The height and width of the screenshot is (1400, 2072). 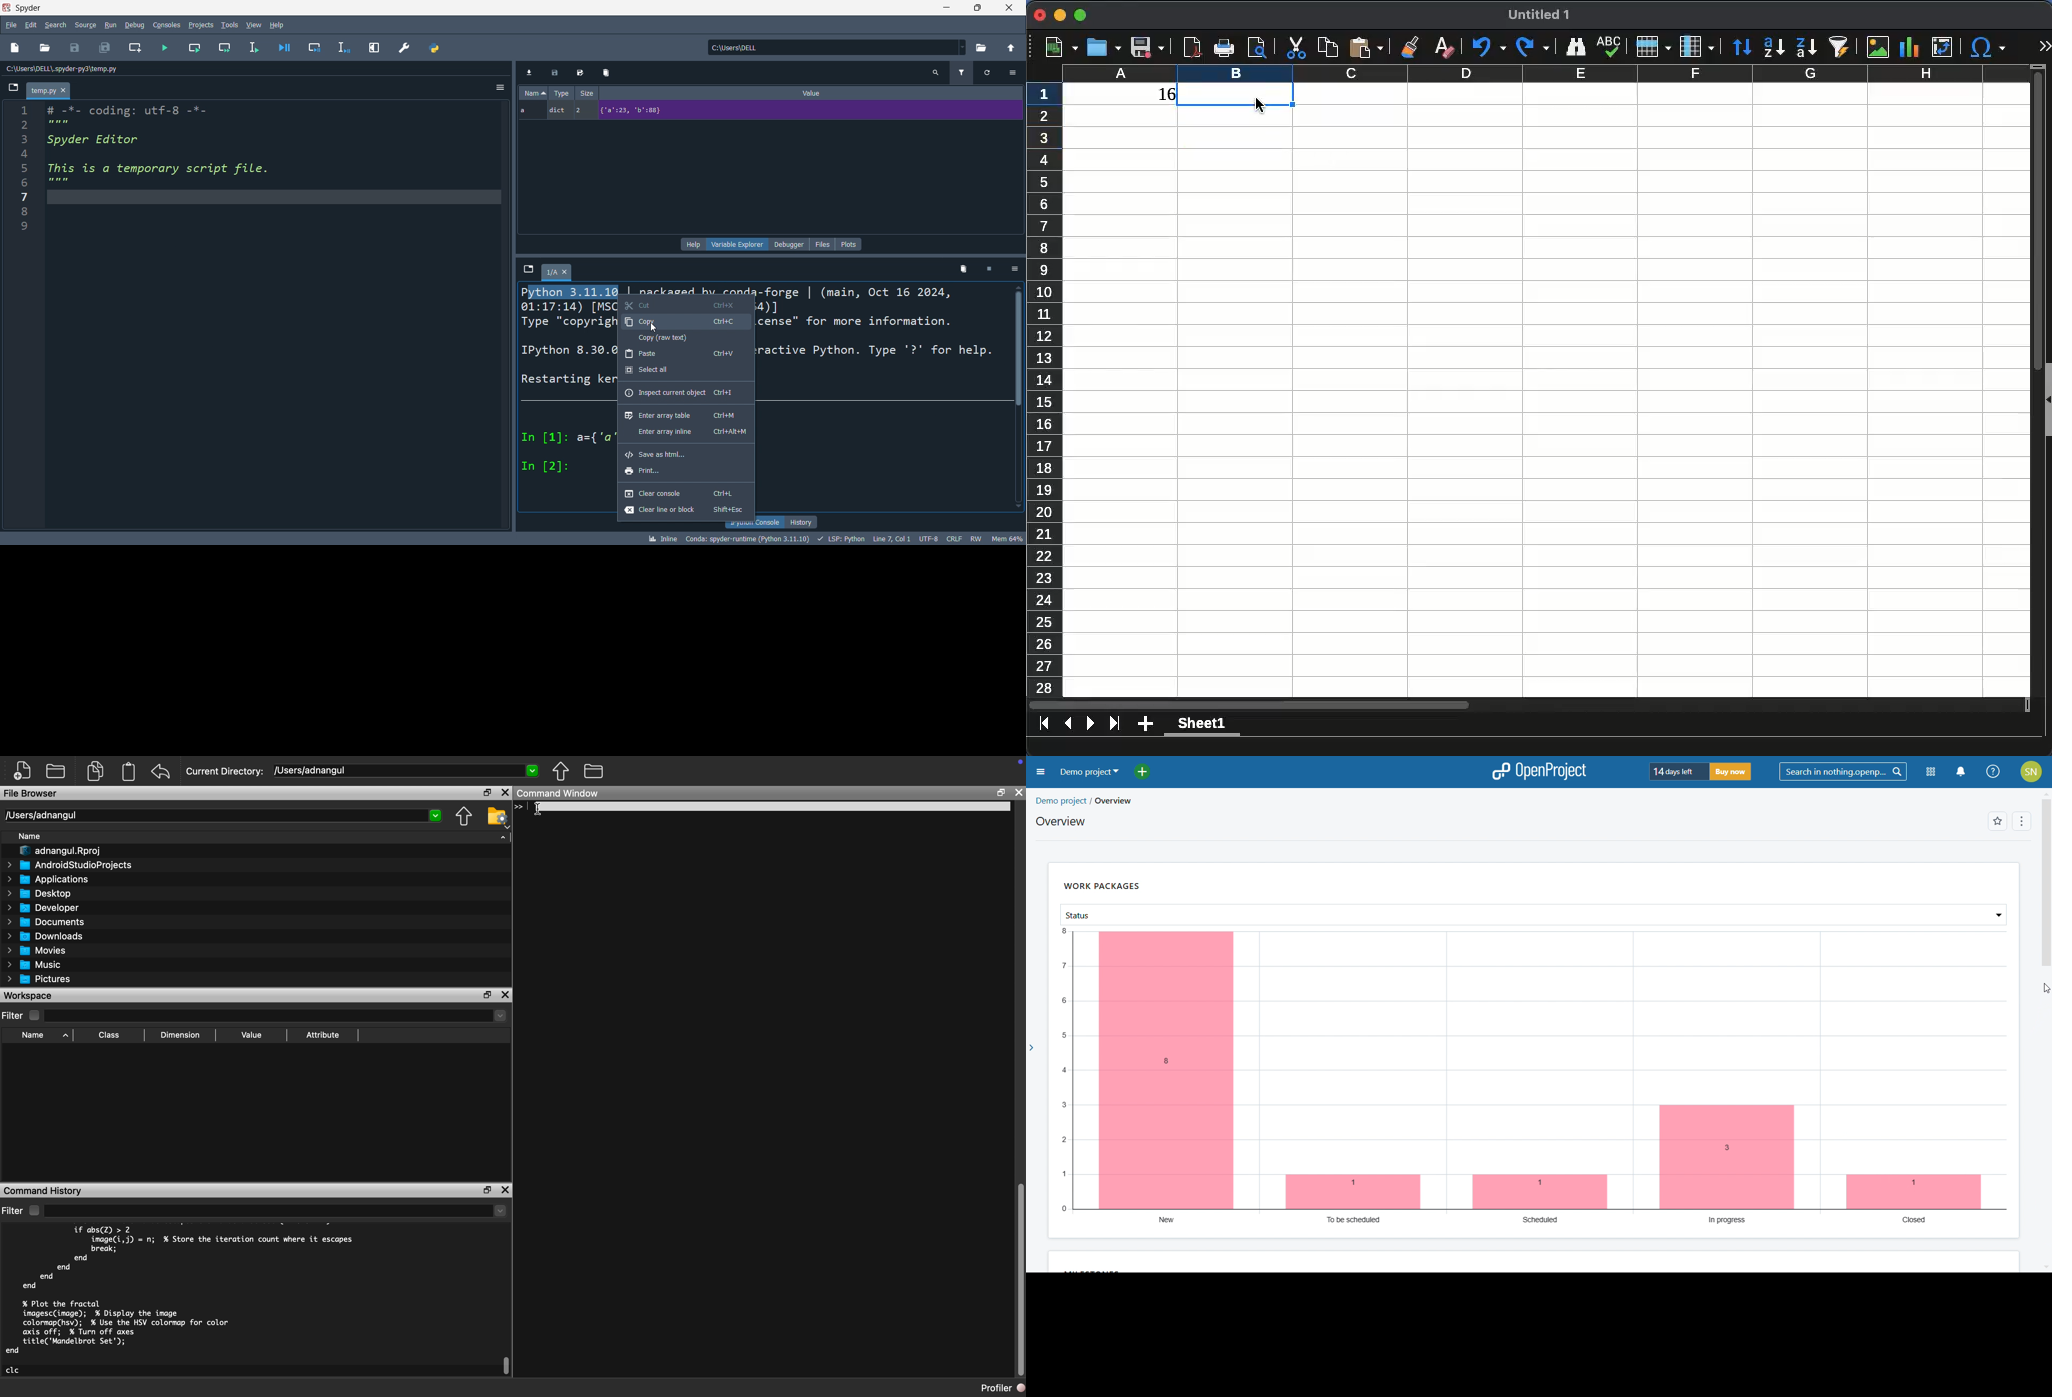 I want to click on column , so click(x=1697, y=46).